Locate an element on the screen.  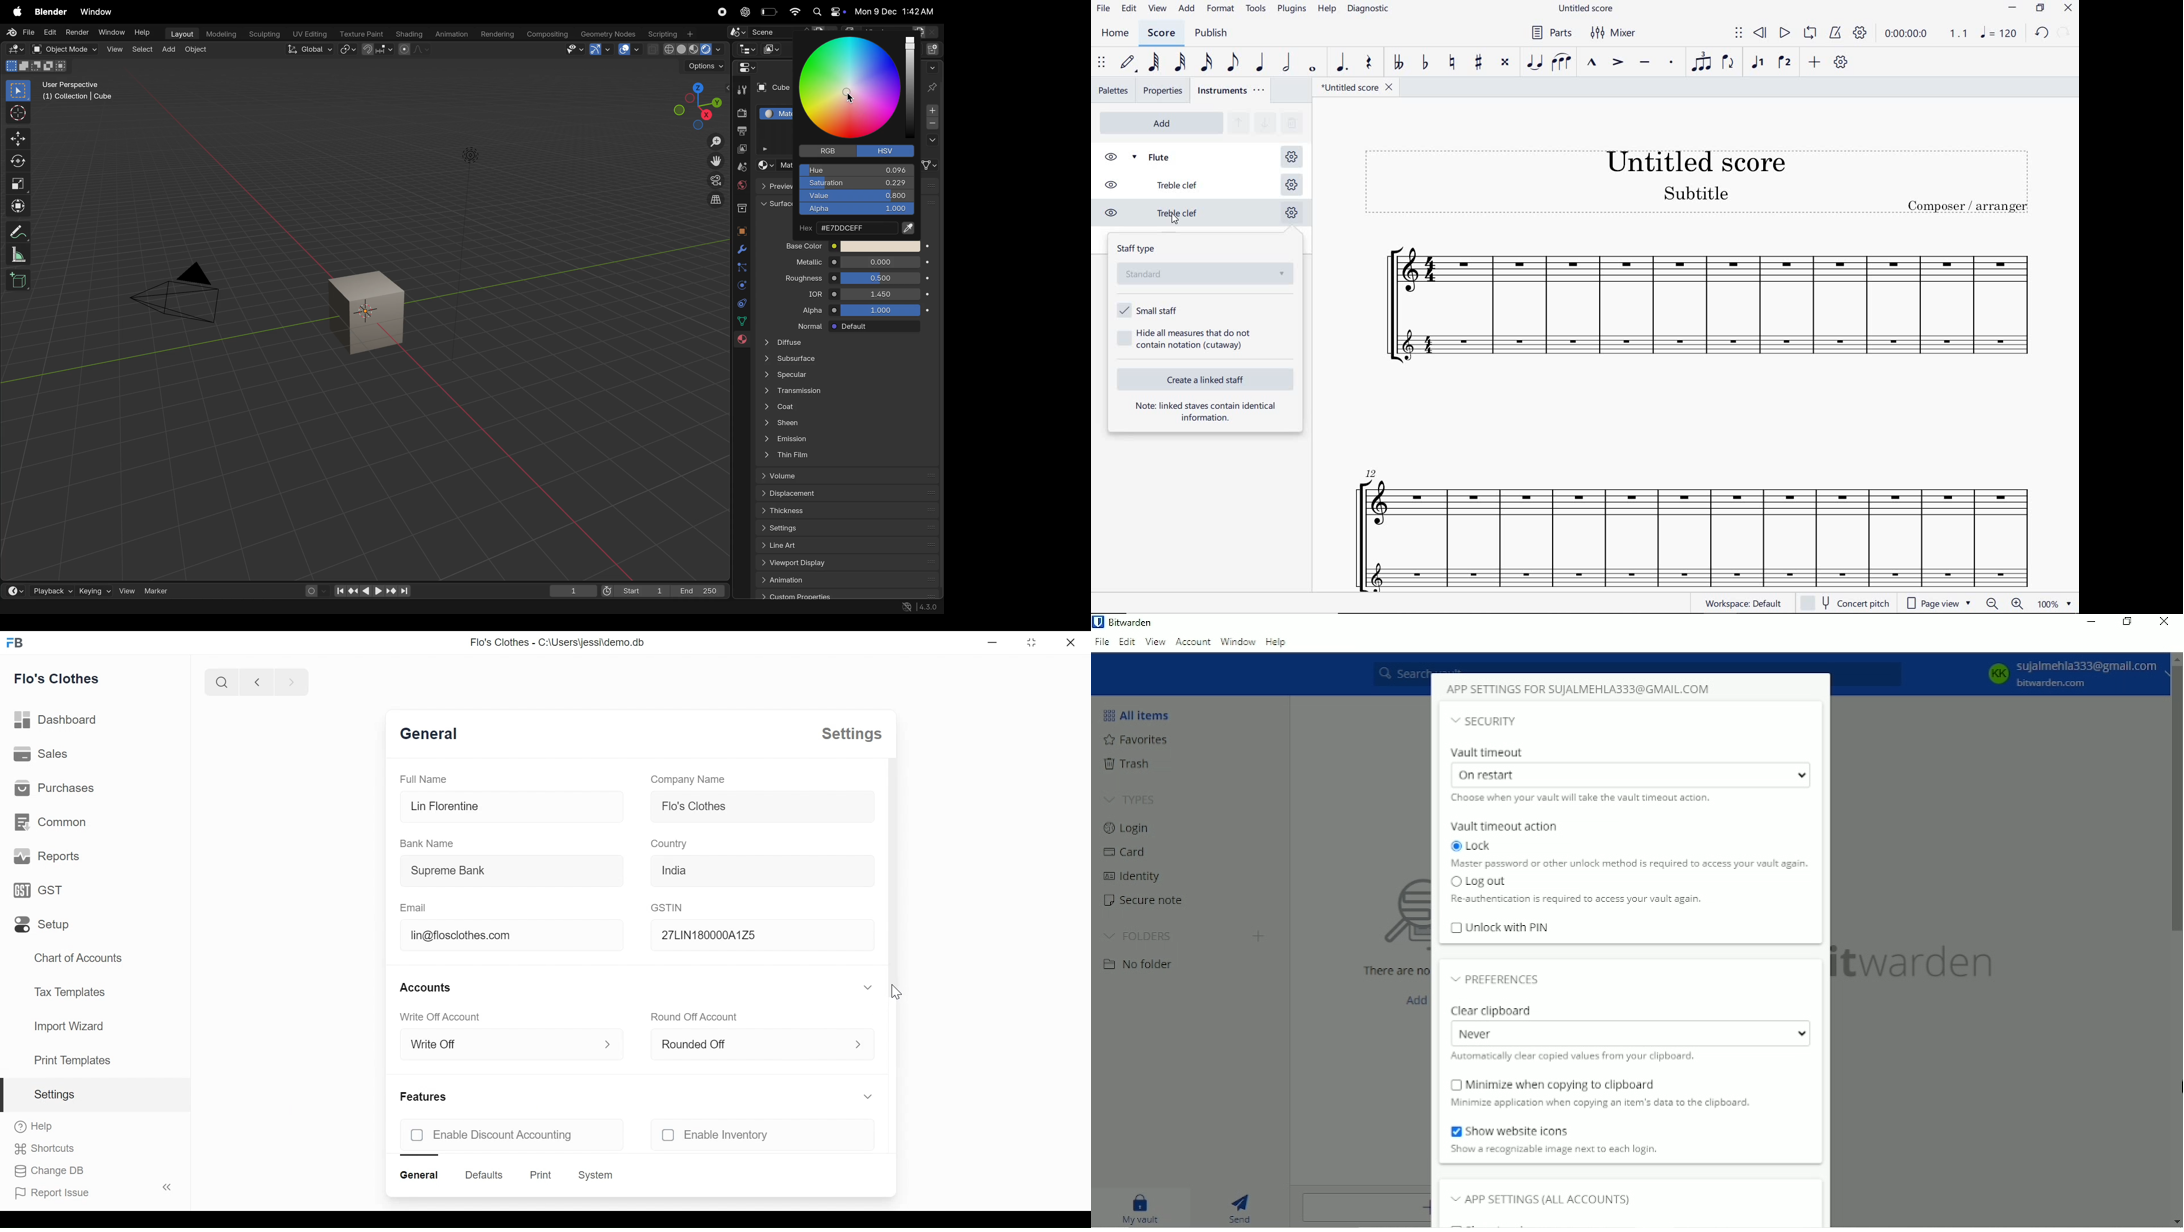
Frappe Books Desktop icon is located at coordinates (18, 642).